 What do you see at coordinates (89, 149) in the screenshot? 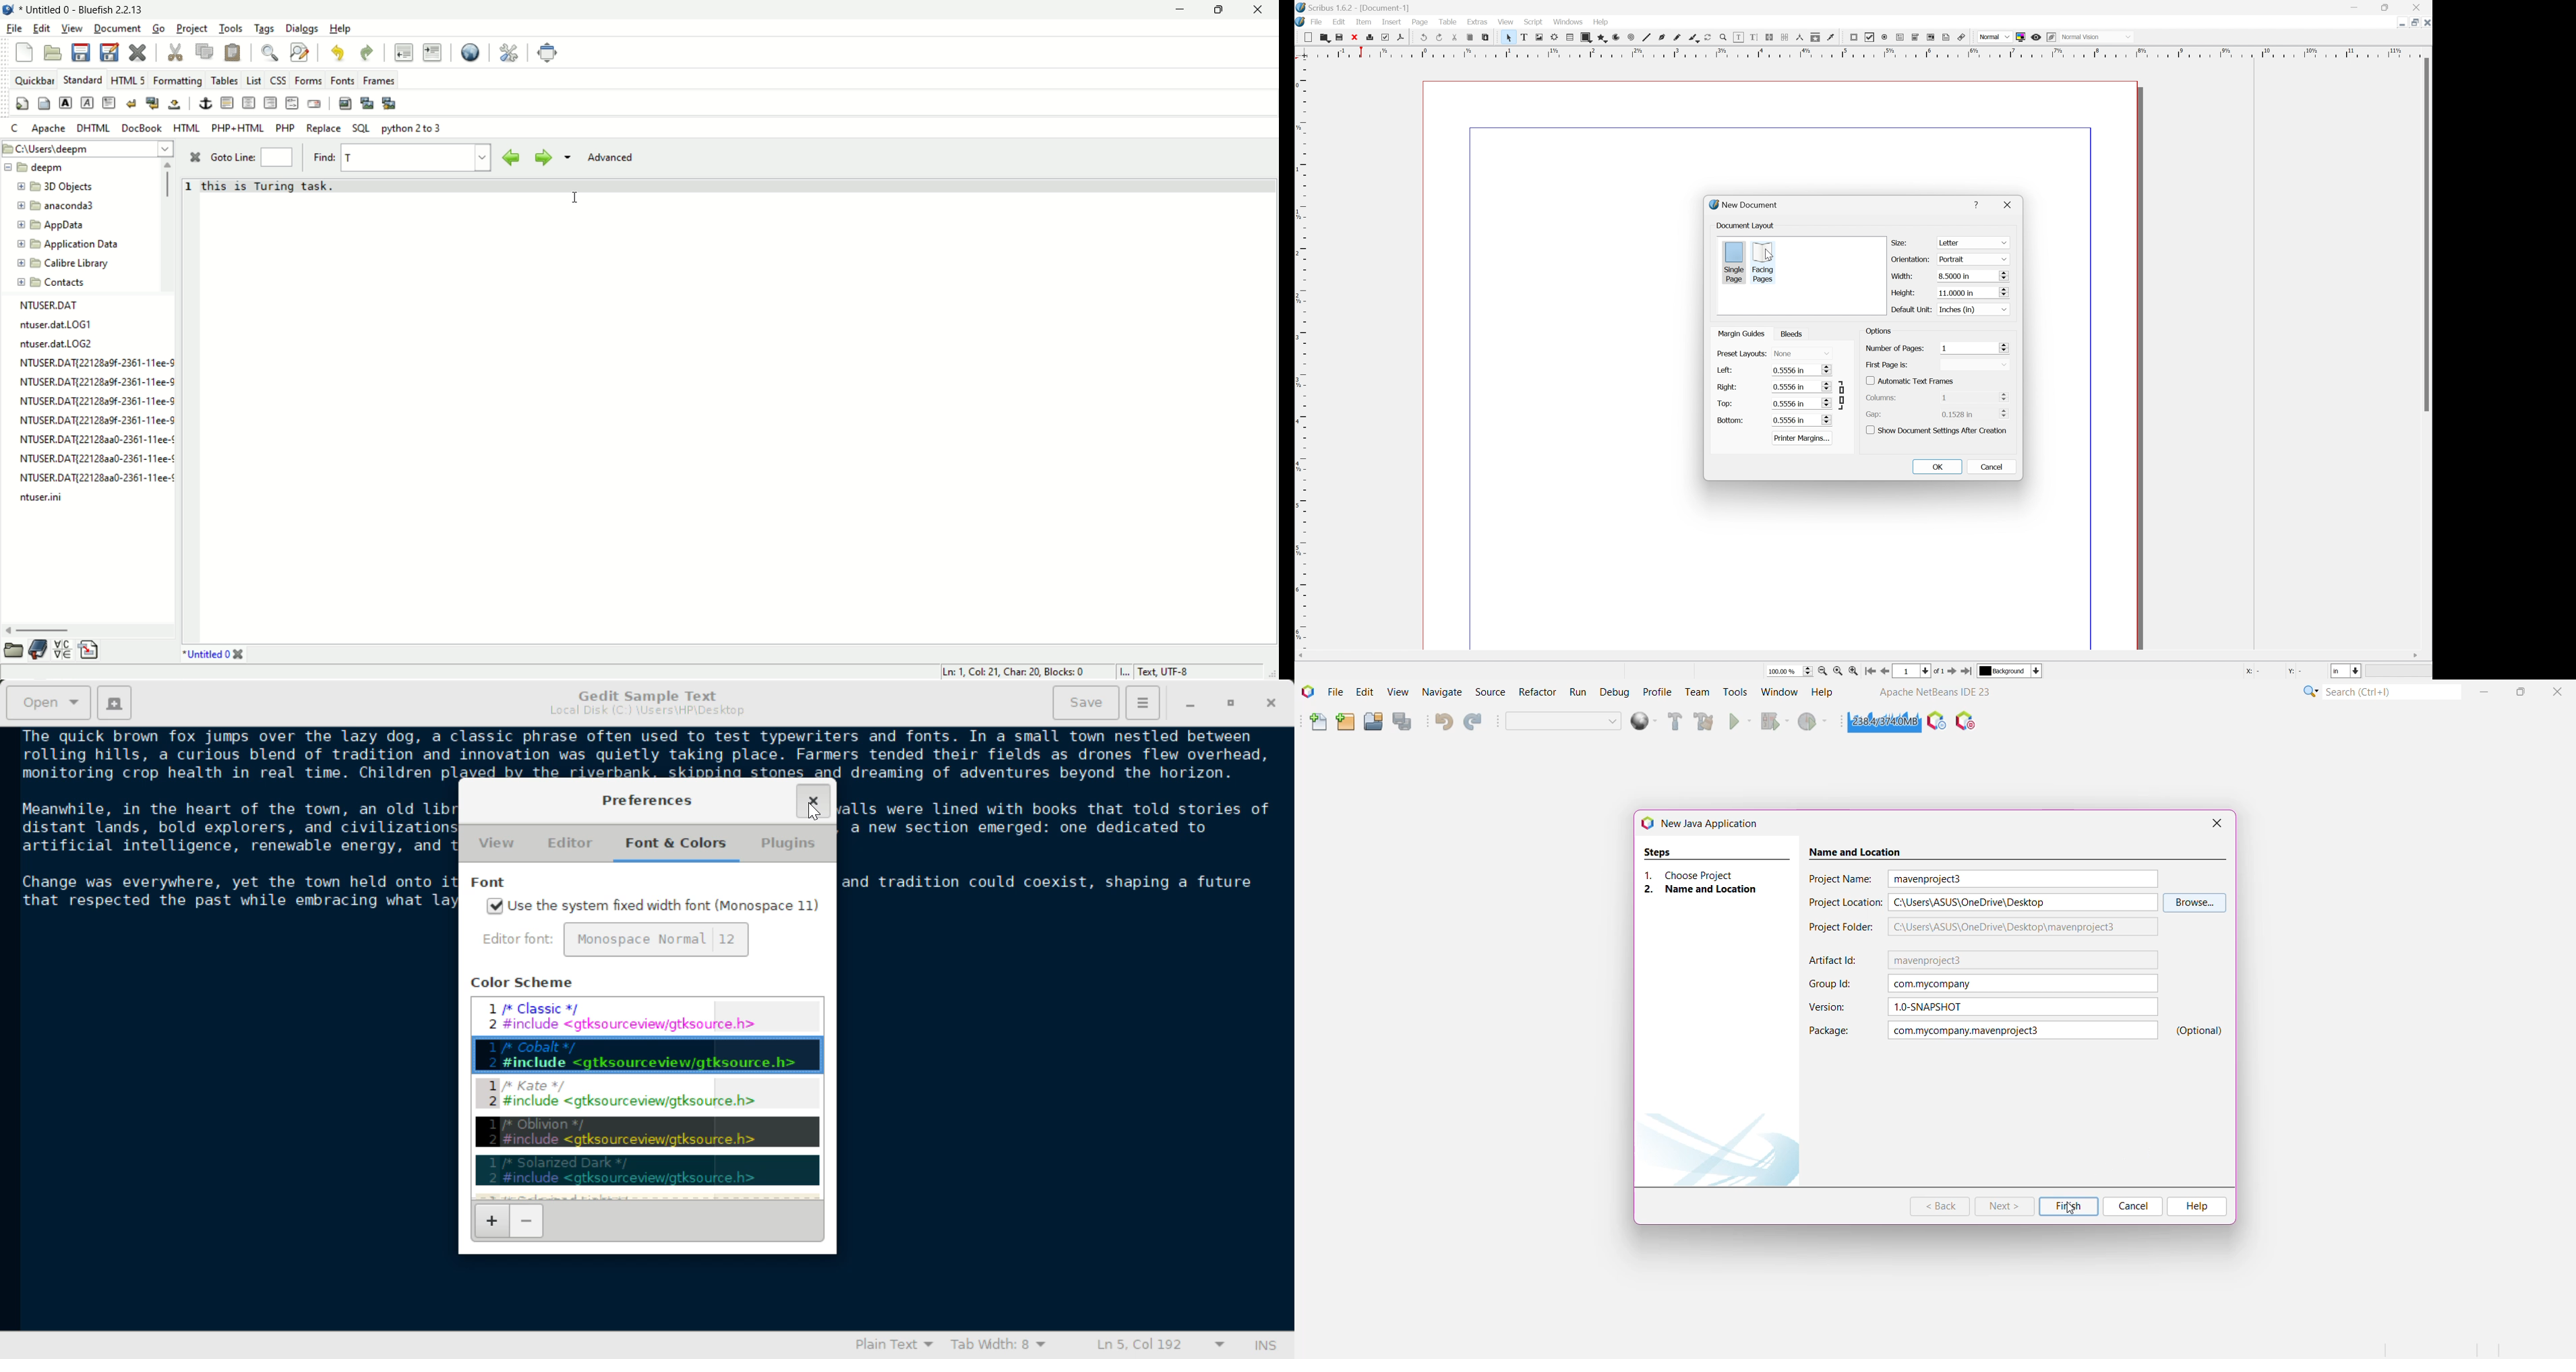
I see `file path` at bounding box center [89, 149].